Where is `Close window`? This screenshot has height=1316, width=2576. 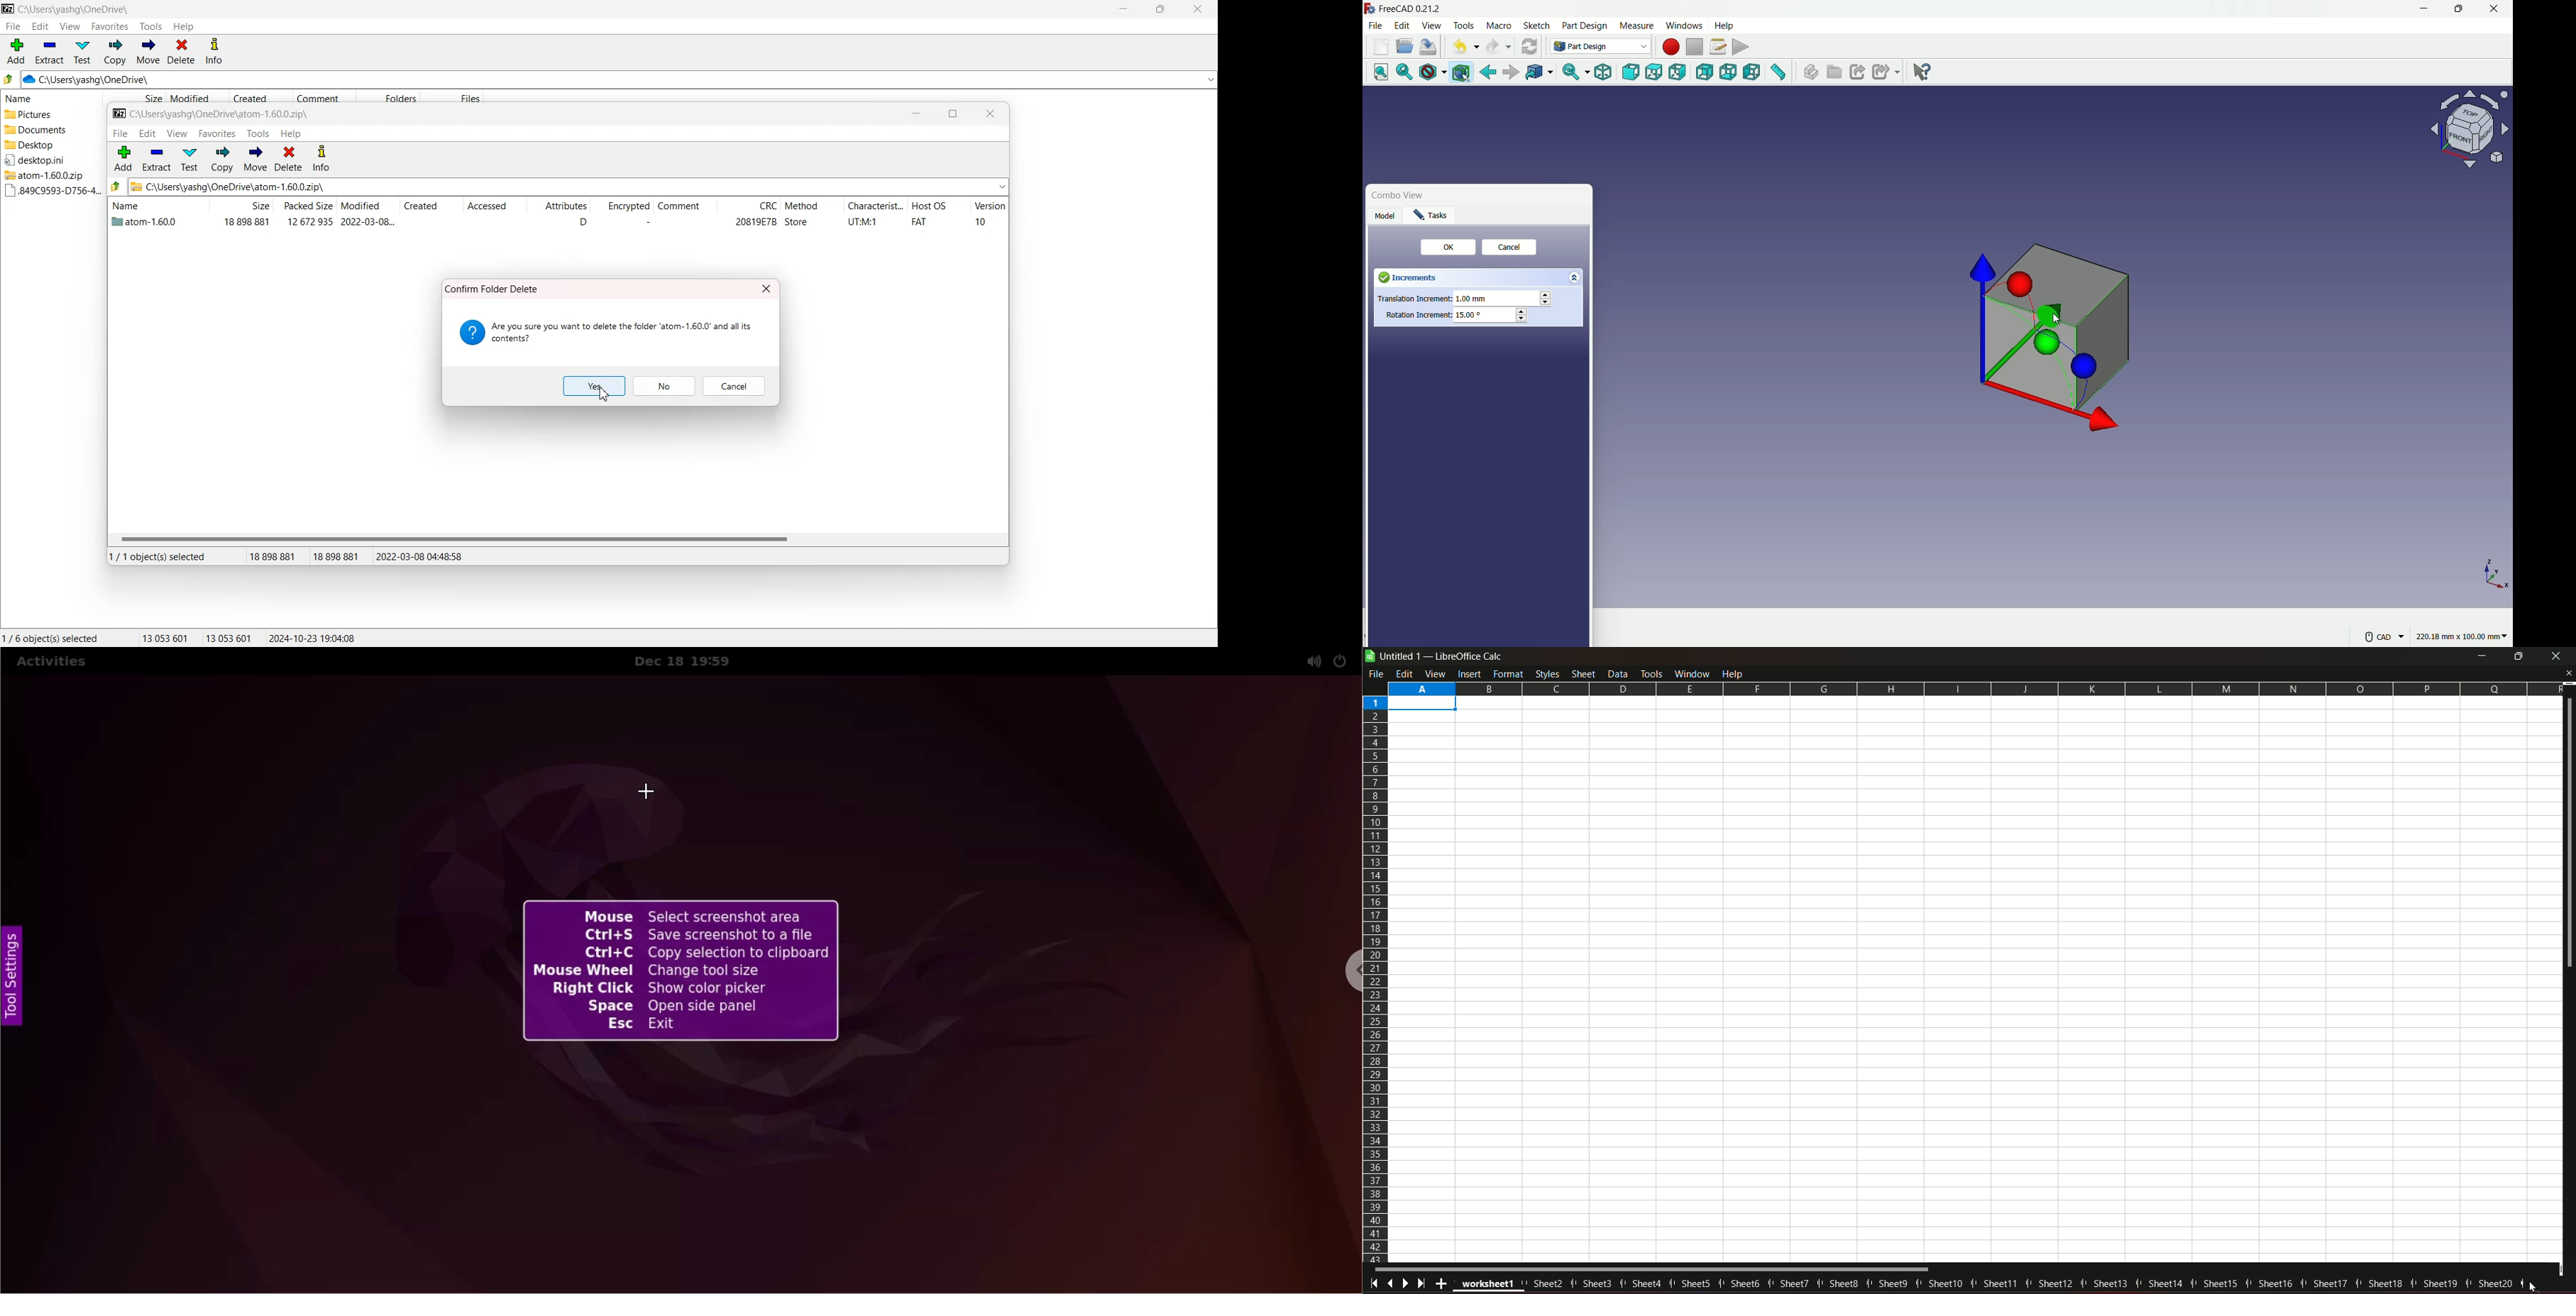
Close window is located at coordinates (767, 288).